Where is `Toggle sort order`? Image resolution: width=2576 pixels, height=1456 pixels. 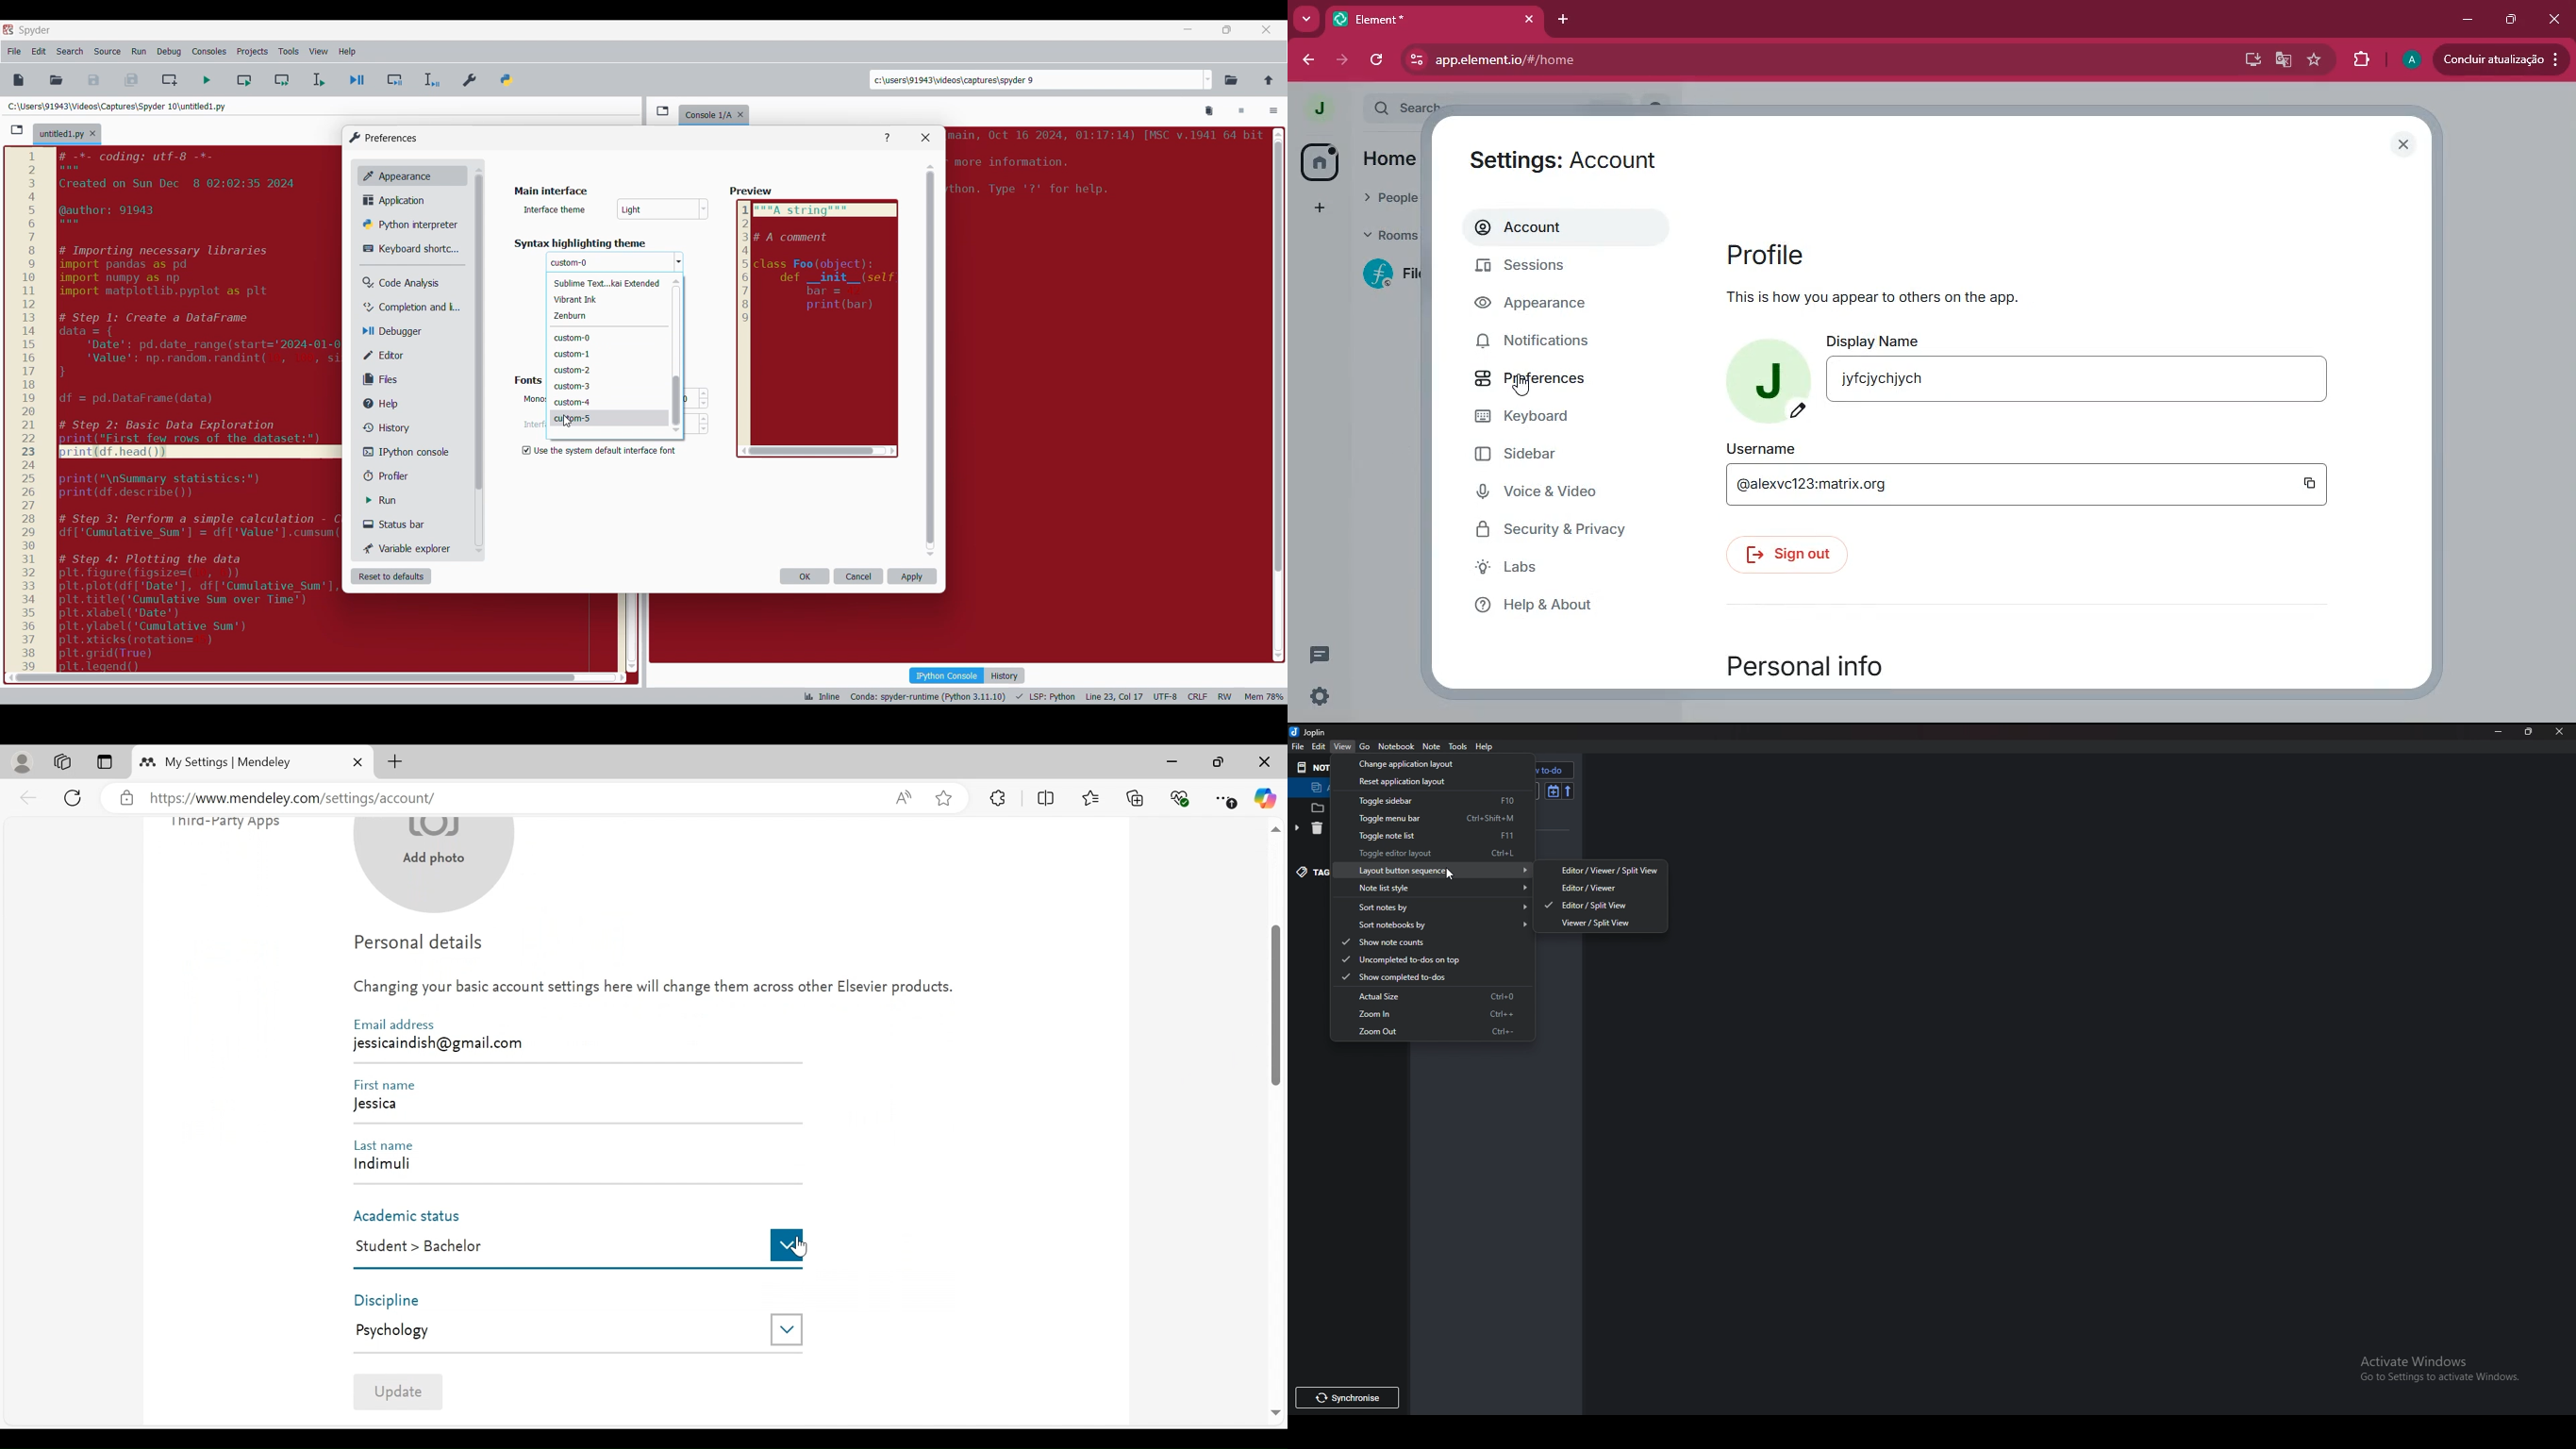 Toggle sort order is located at coordinates (1552, 791).